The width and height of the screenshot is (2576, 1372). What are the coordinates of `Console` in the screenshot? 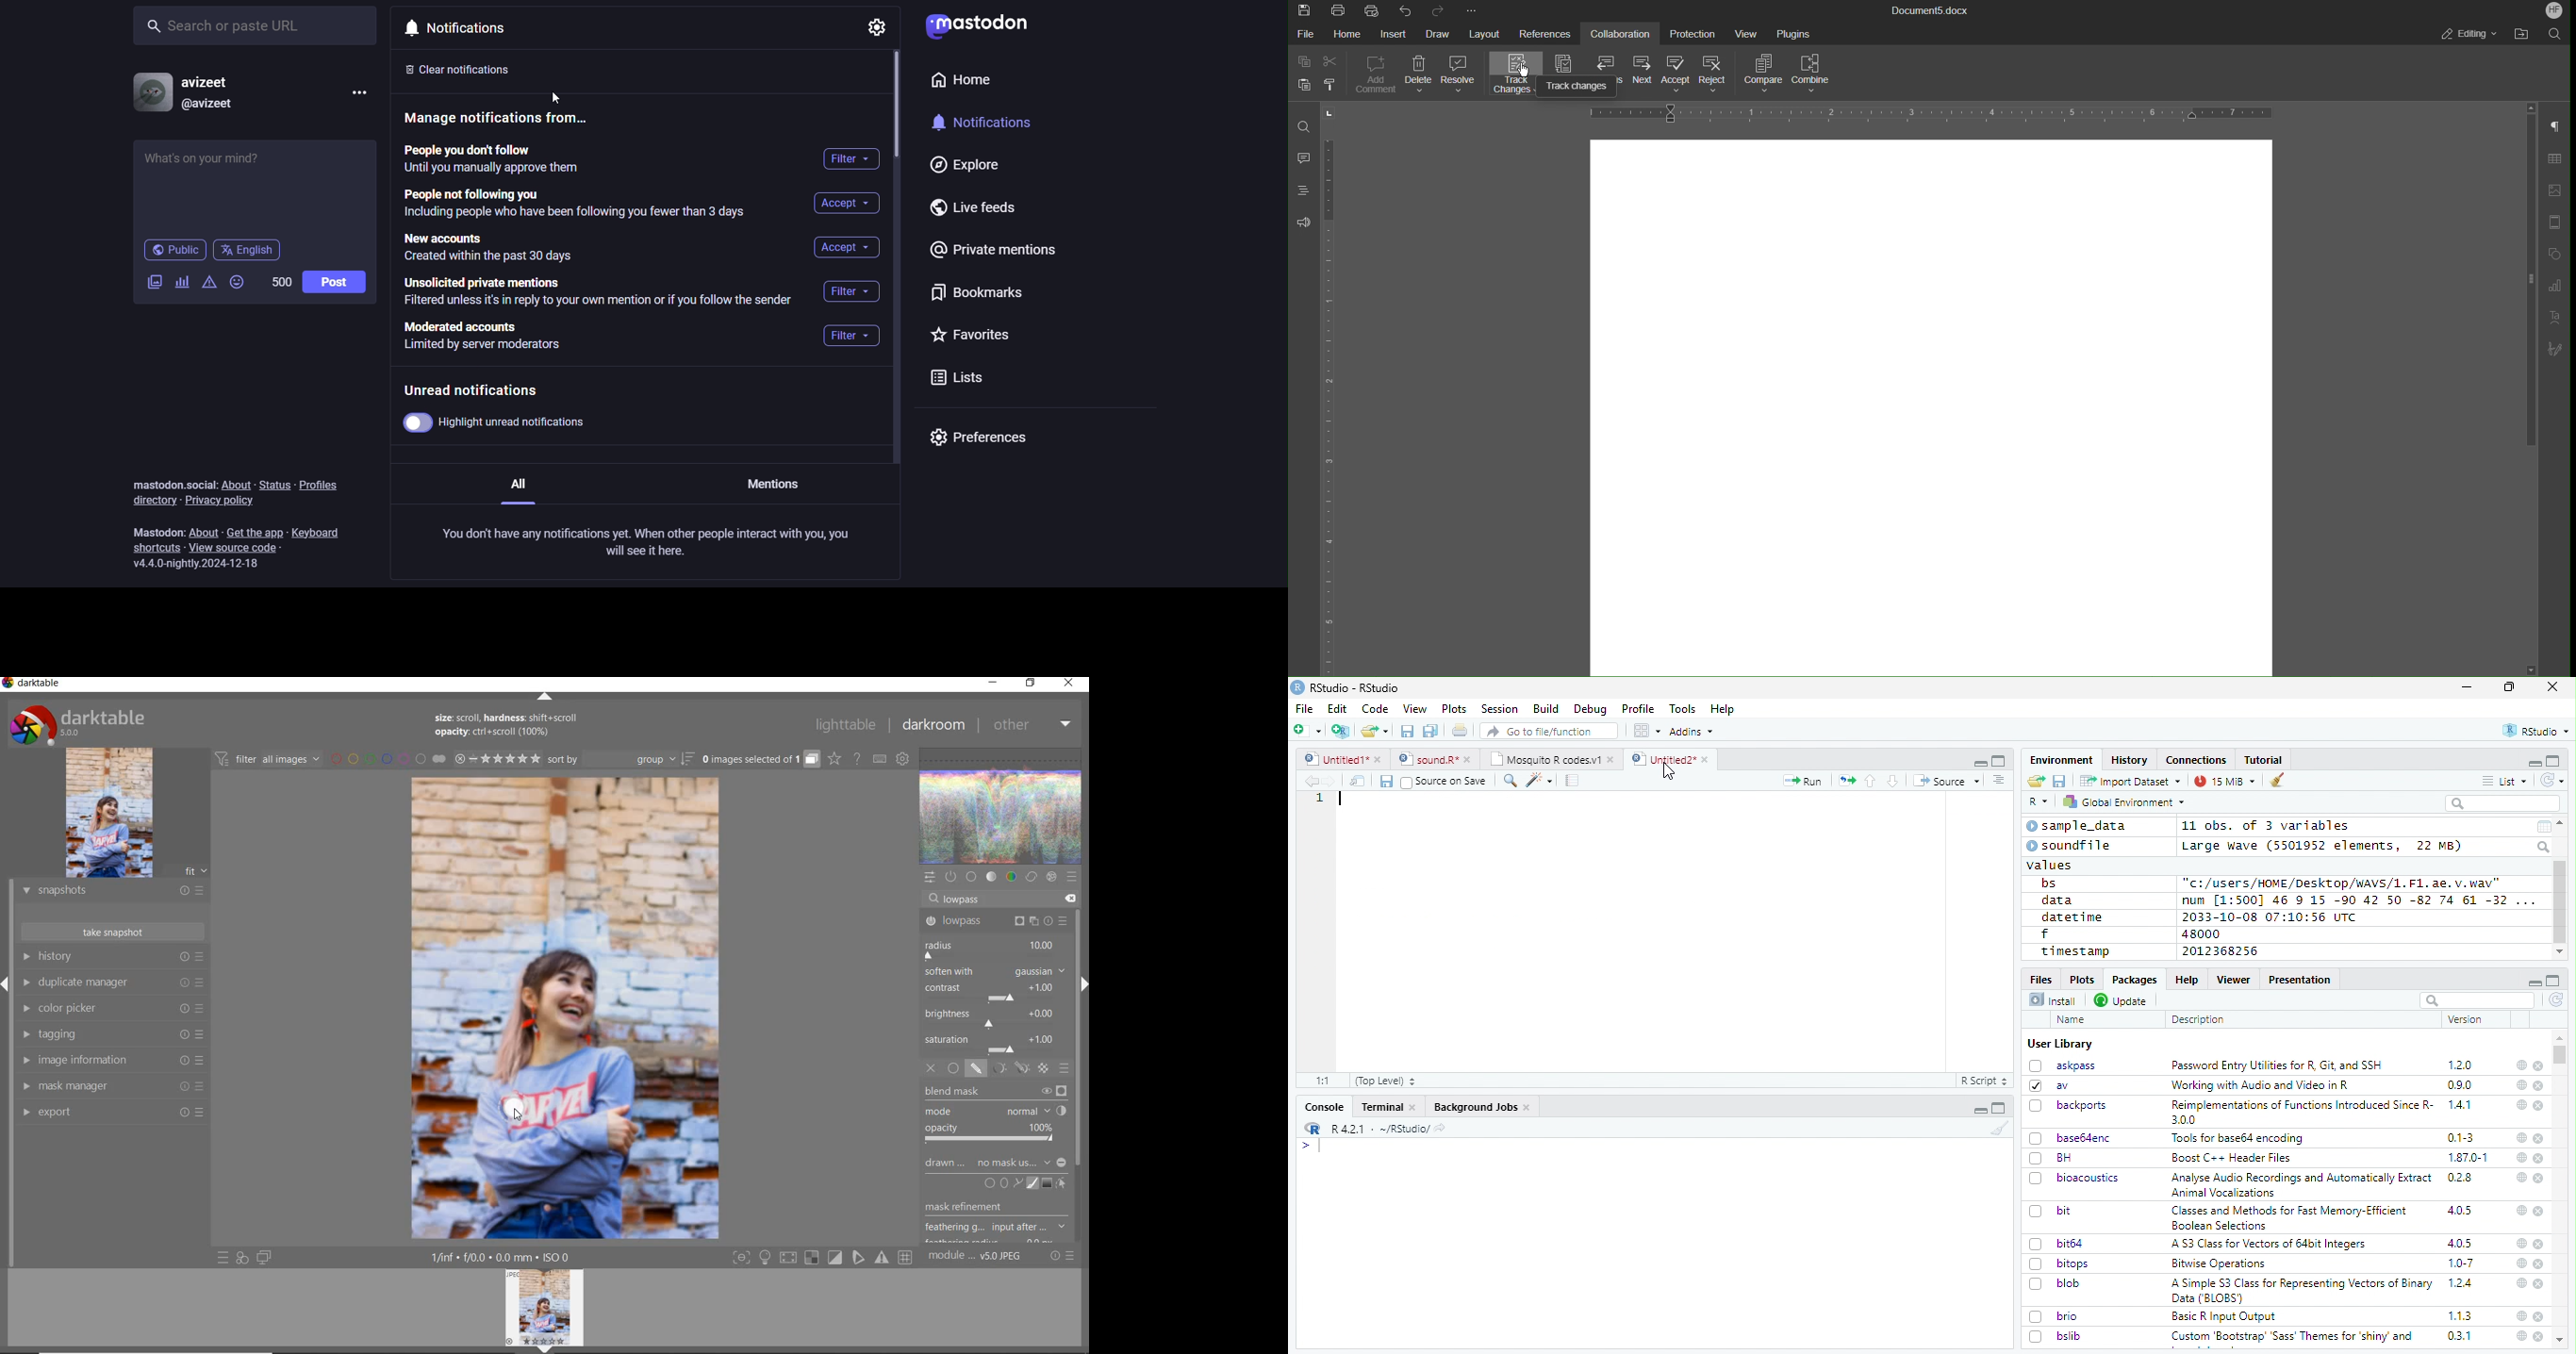 It's located at (1324, 1107).